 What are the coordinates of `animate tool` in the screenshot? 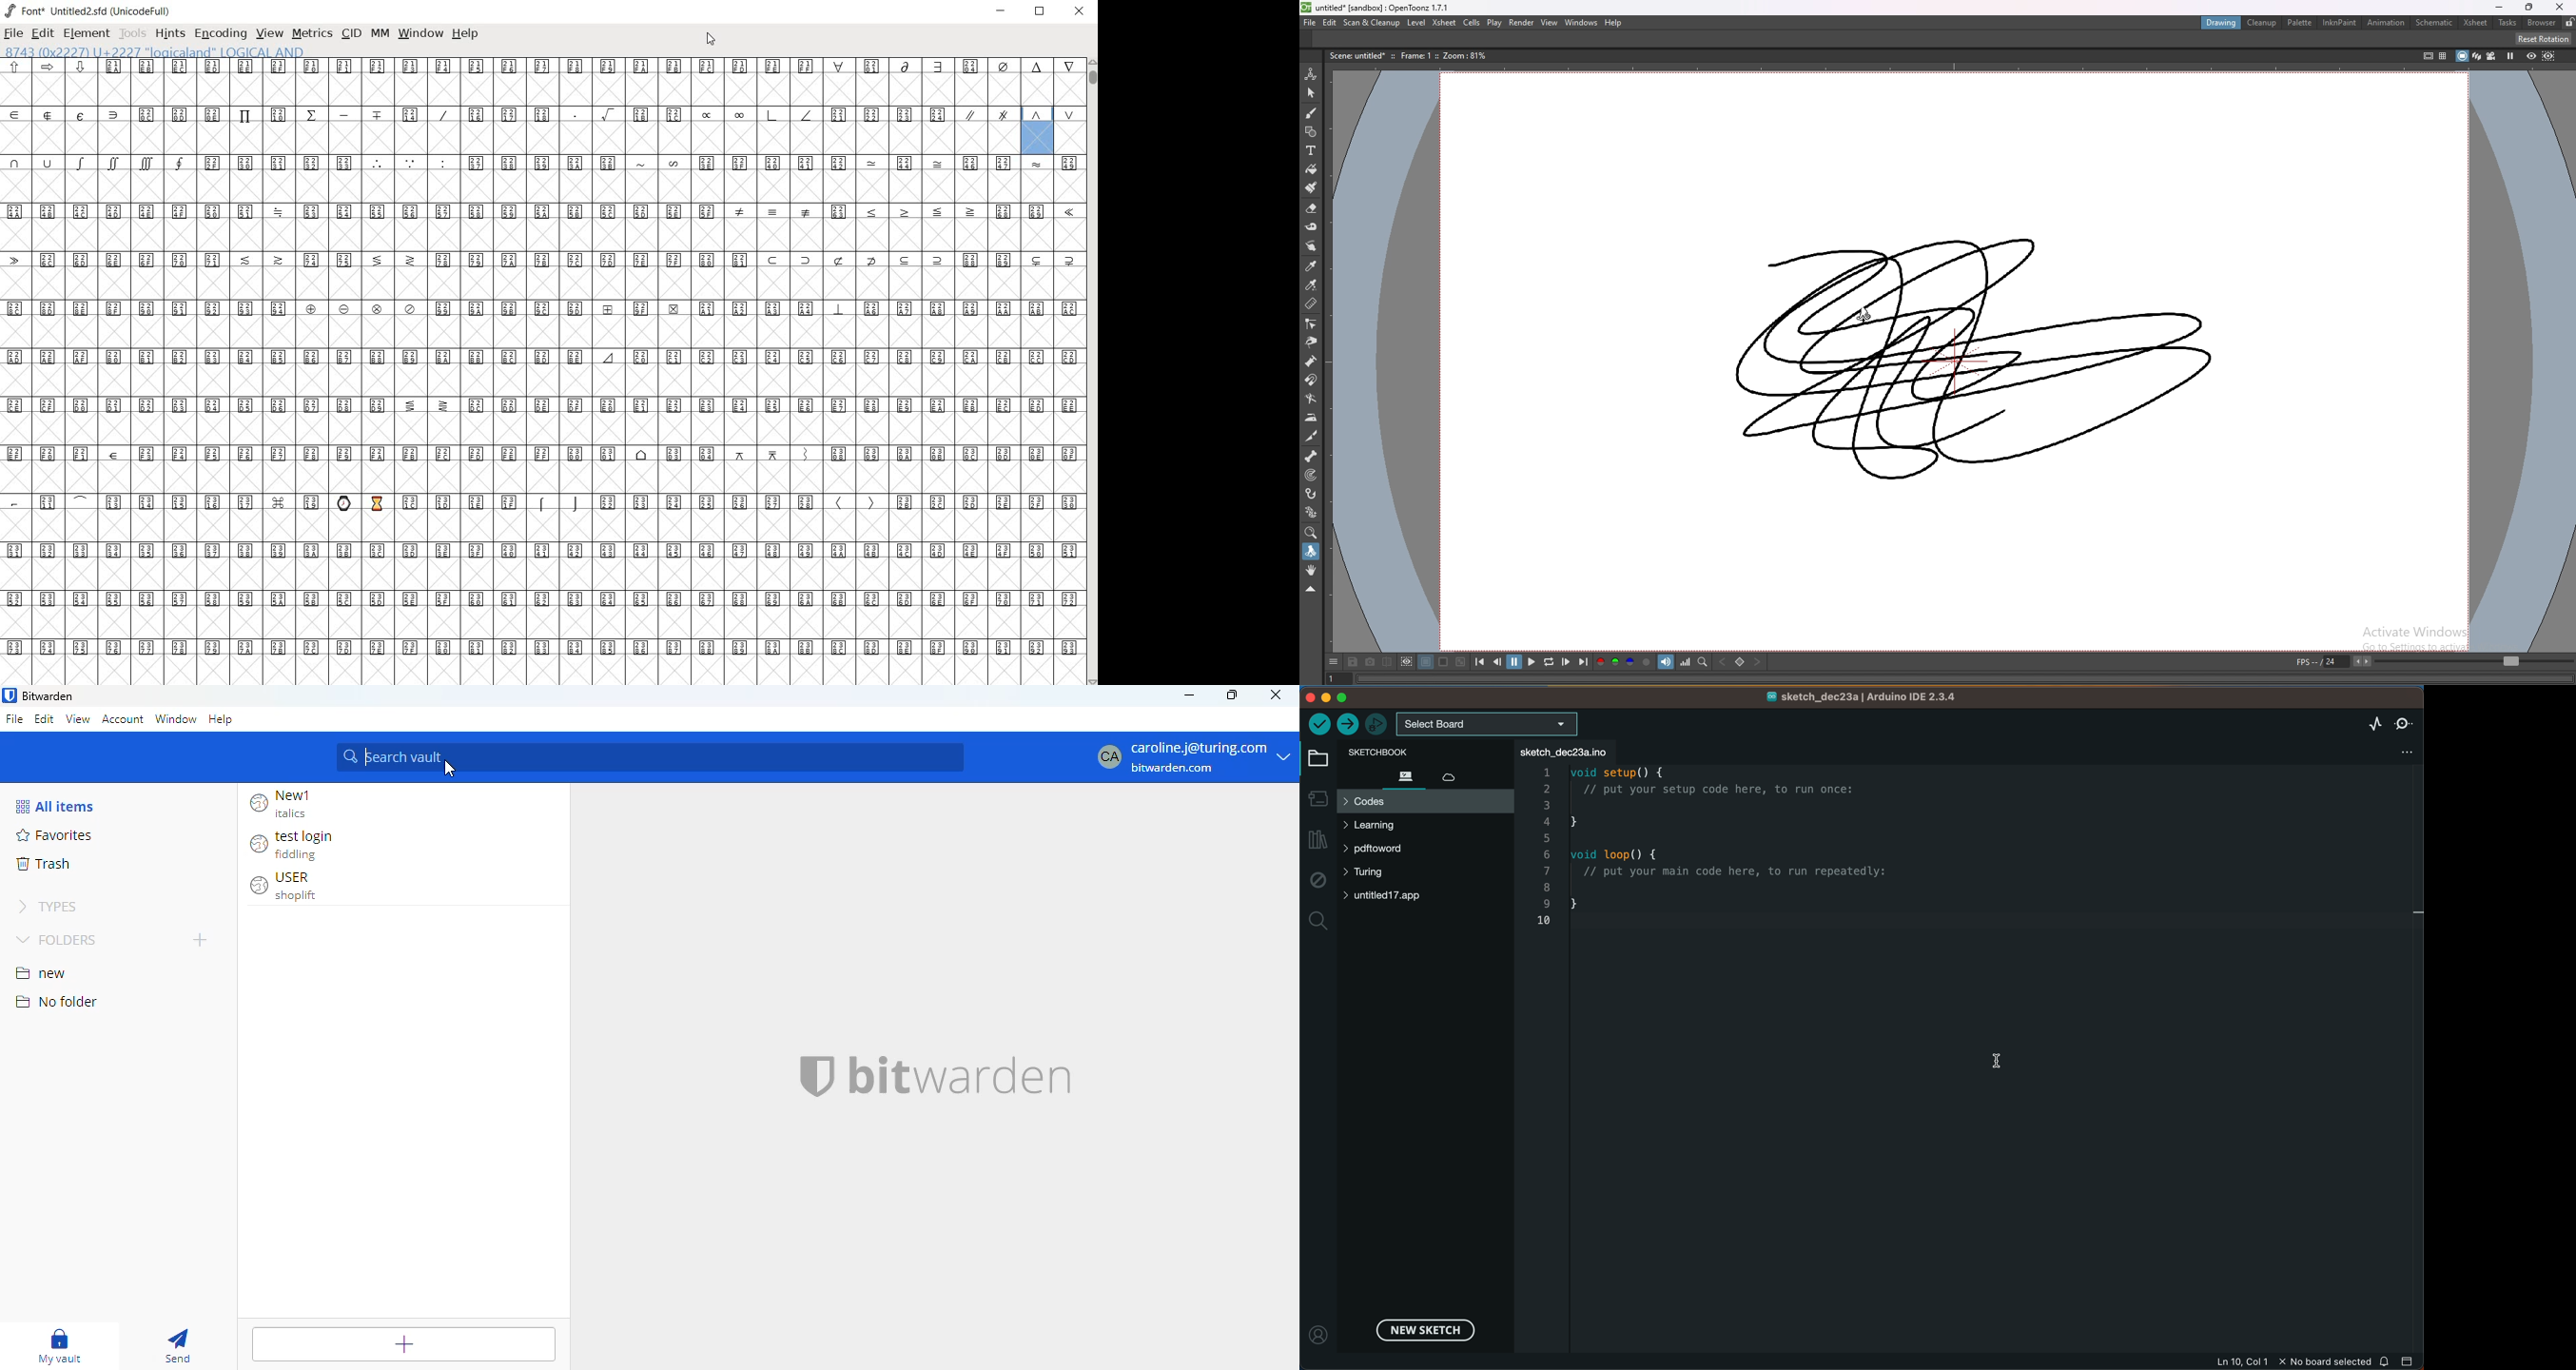 It's located at (1311, 74).